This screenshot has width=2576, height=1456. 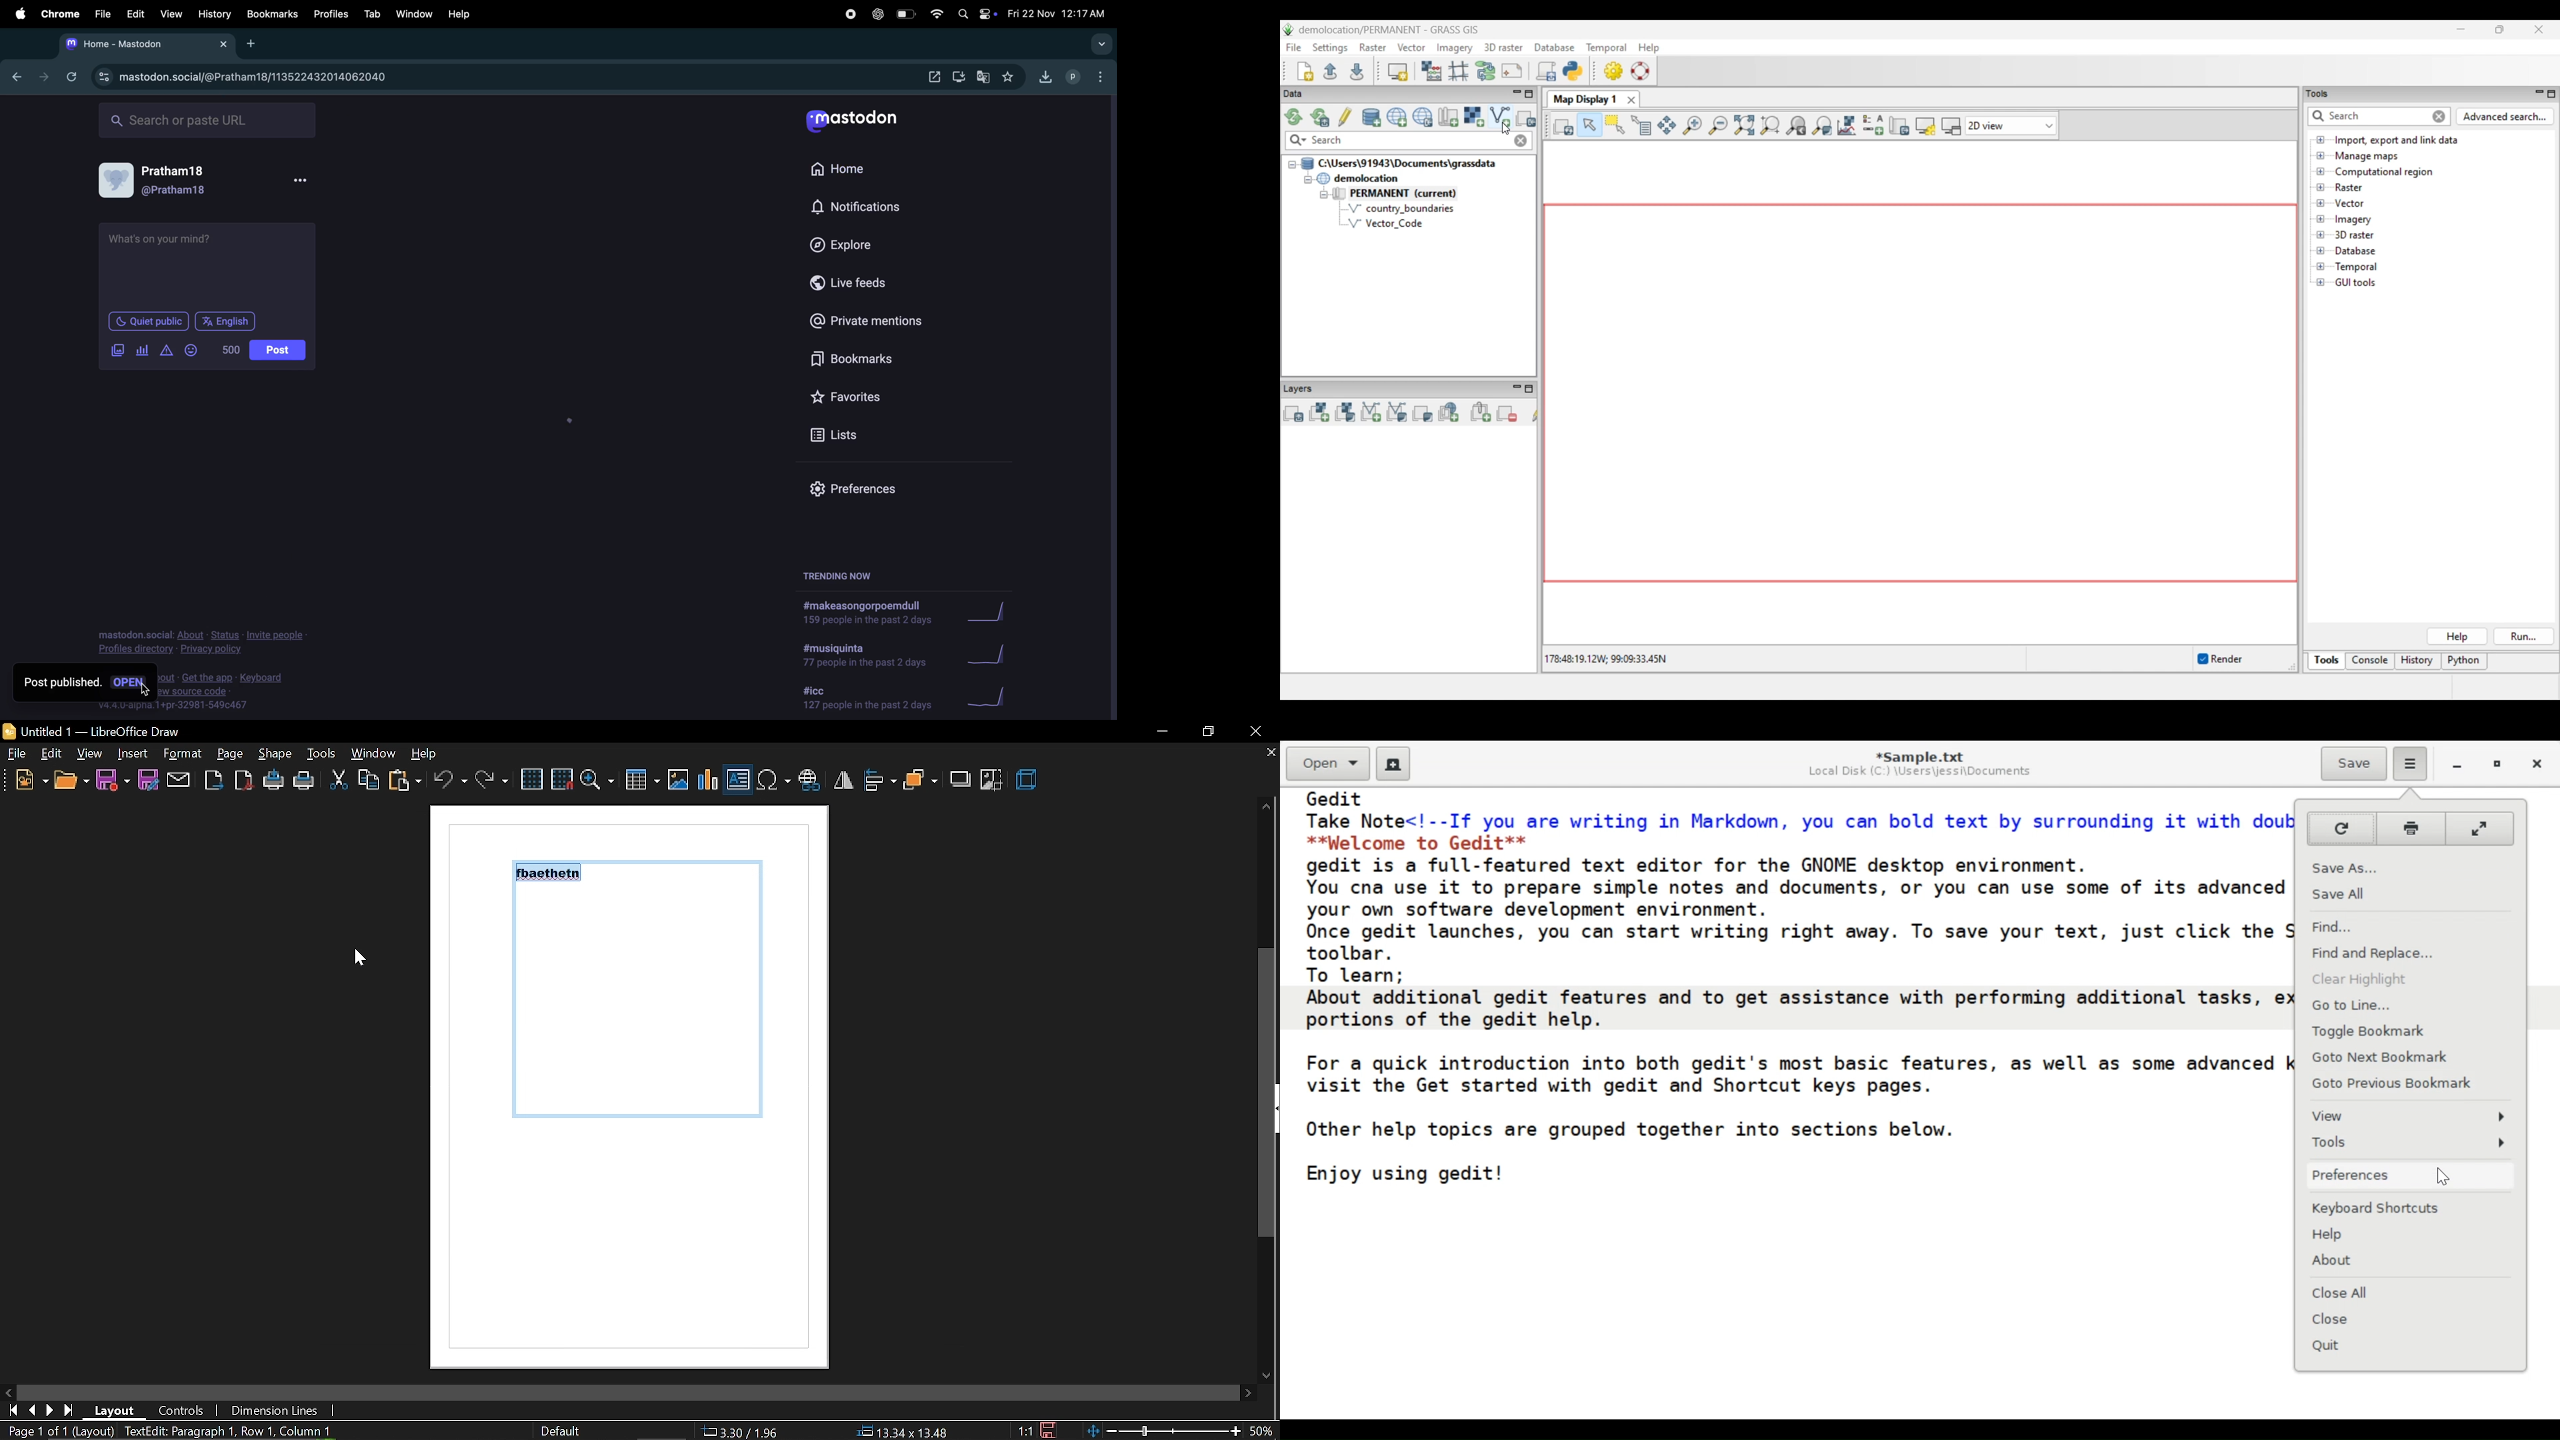 What do you see at coordinates (854, 395) in the screenshot?
I see `favourites` at bounding box center [854, 395].